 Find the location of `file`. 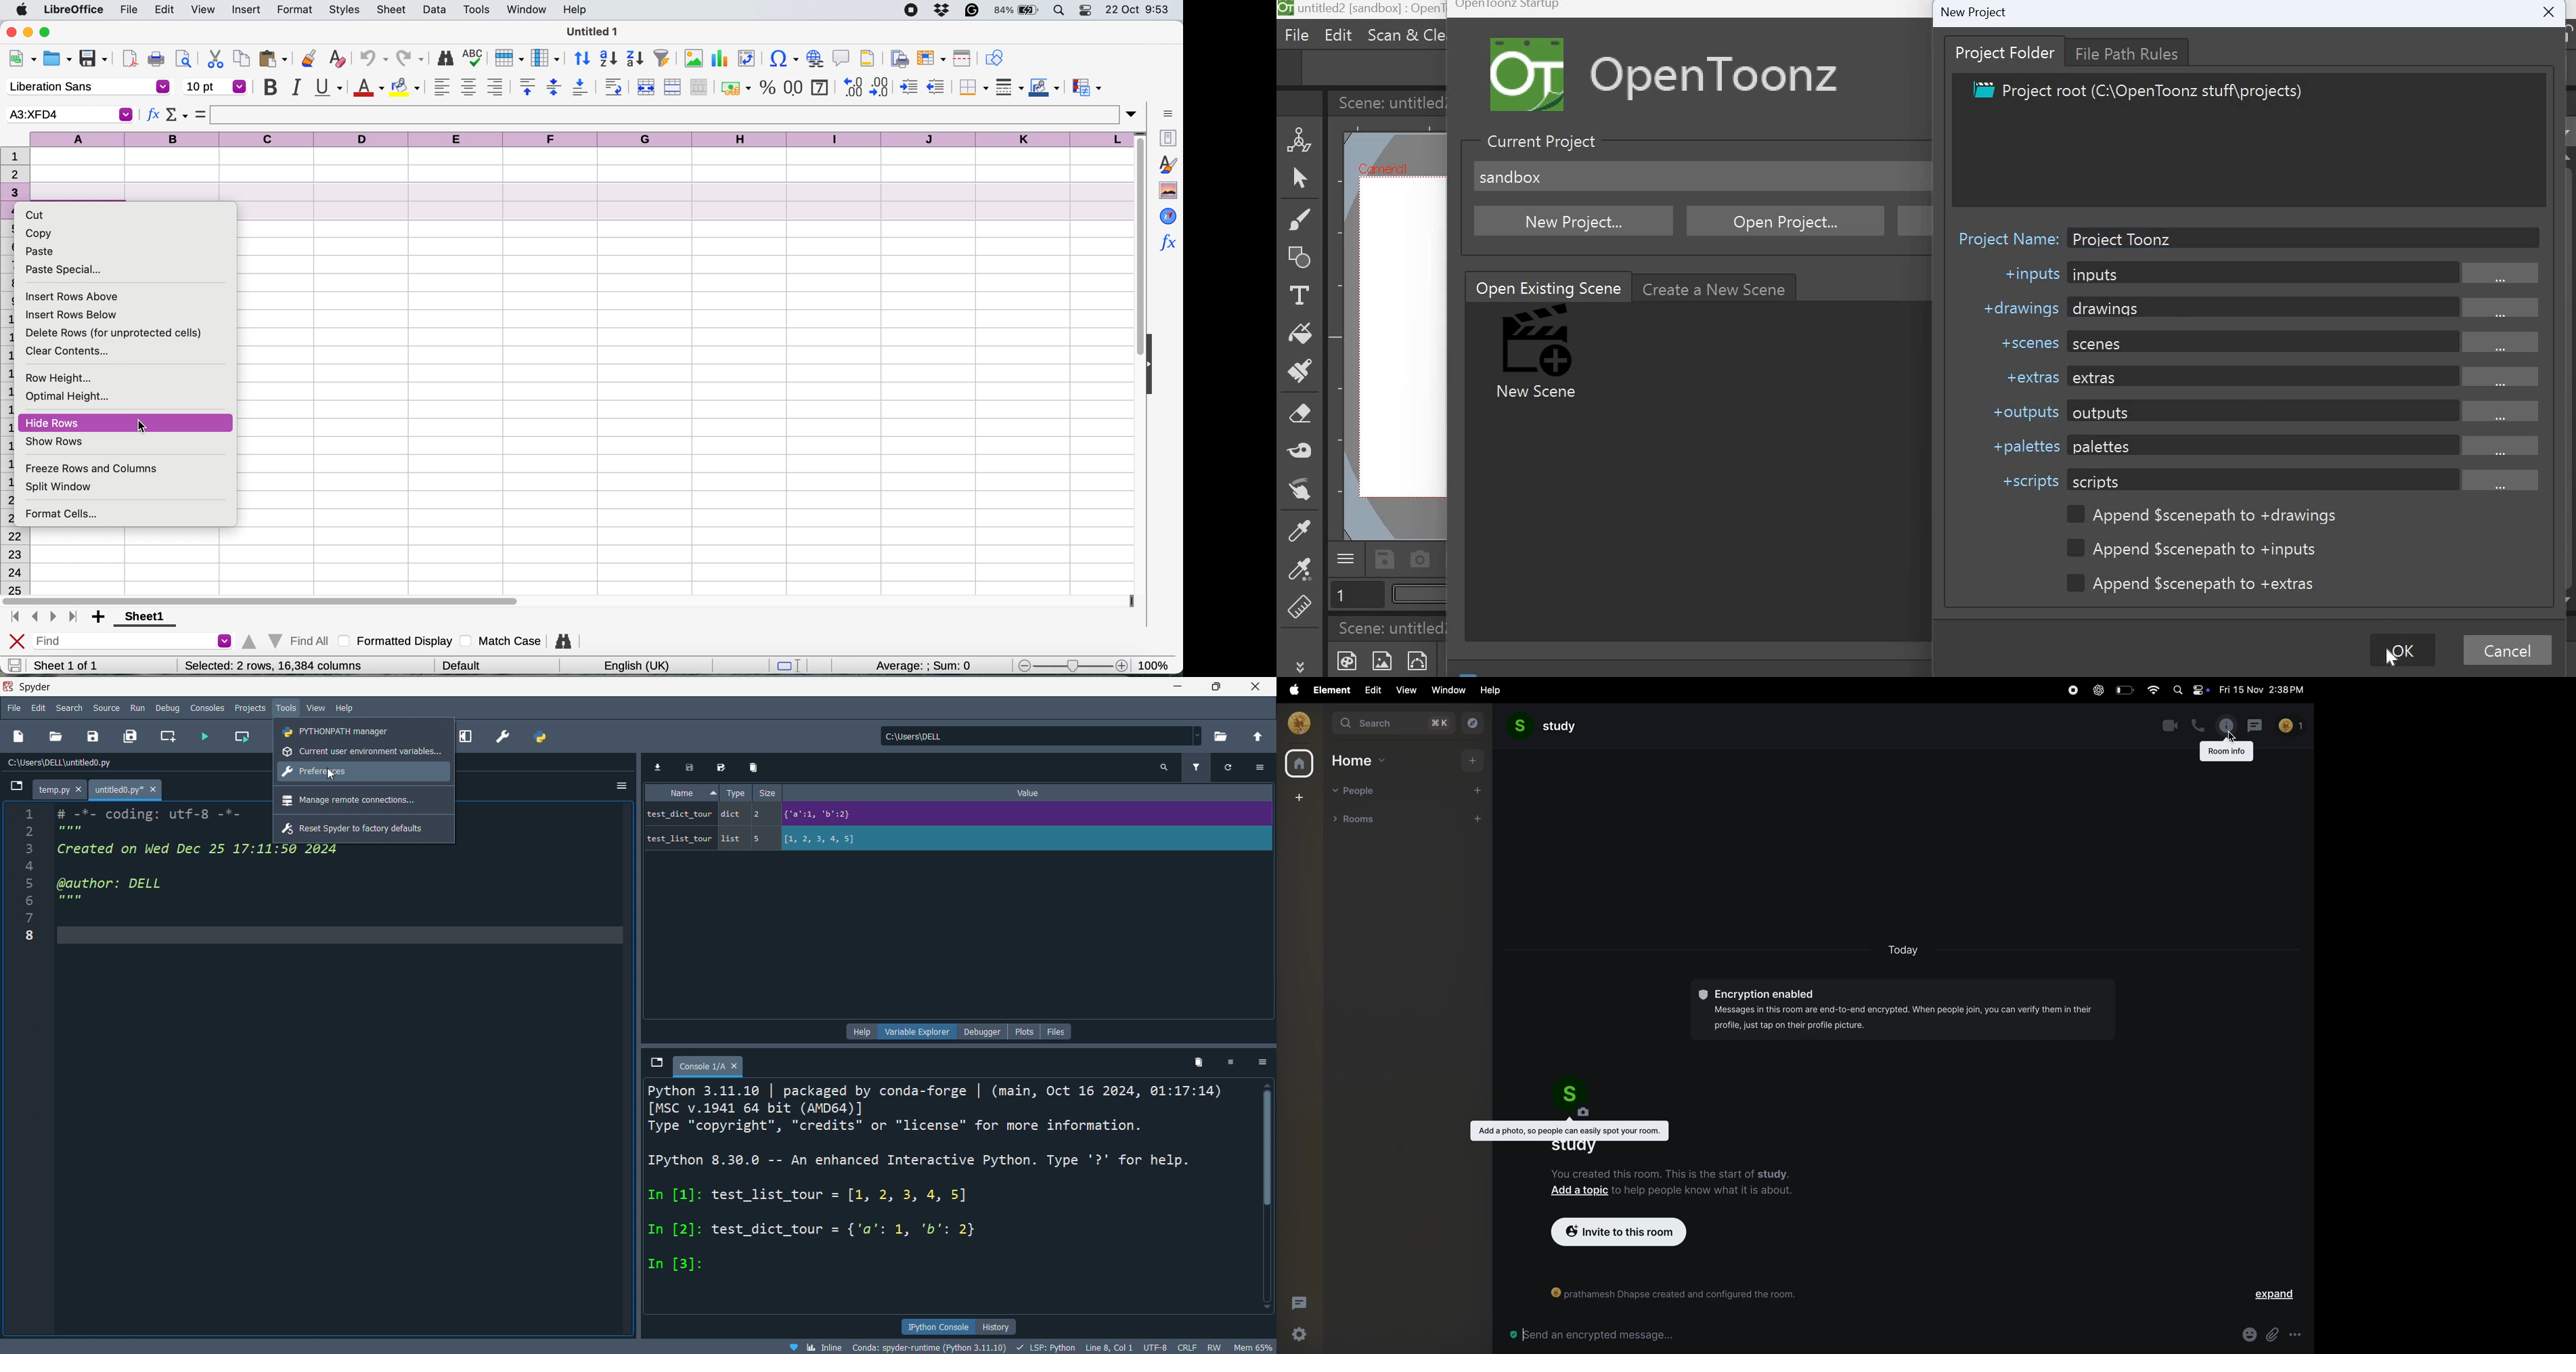

file is located at coordinates (129, 11).